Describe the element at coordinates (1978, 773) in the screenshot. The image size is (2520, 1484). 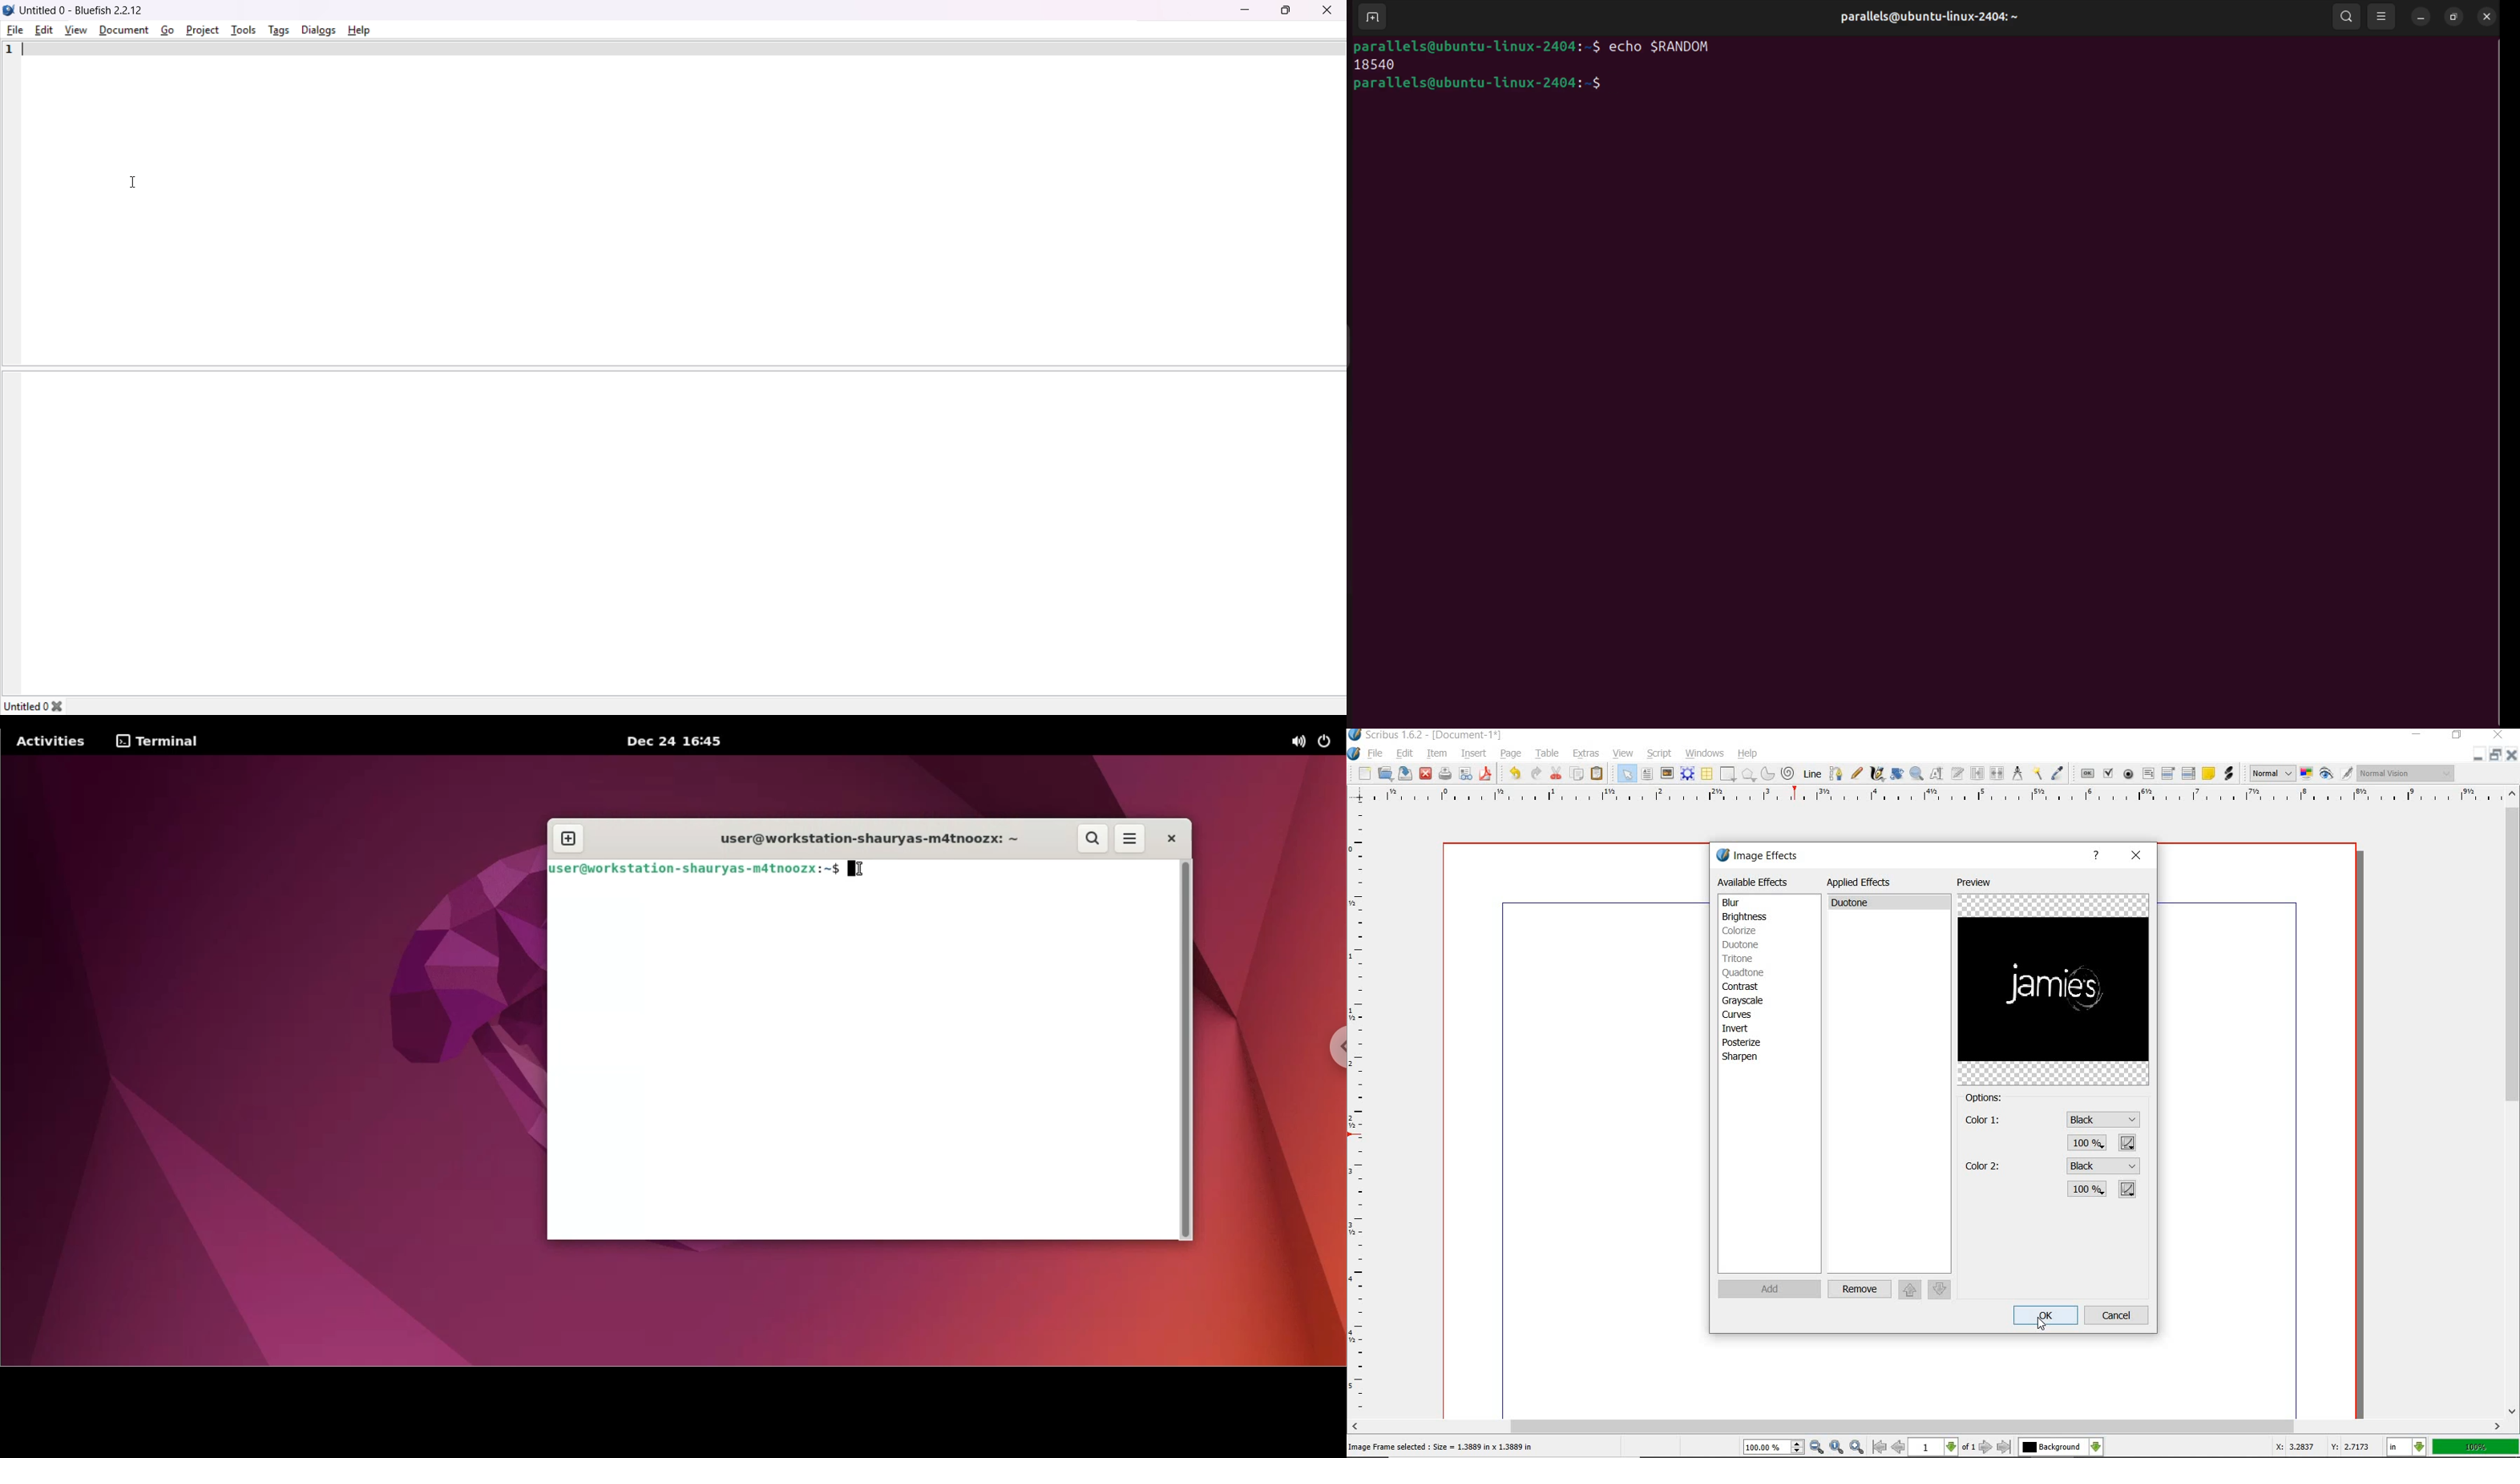
I see `link text frames` at that location.